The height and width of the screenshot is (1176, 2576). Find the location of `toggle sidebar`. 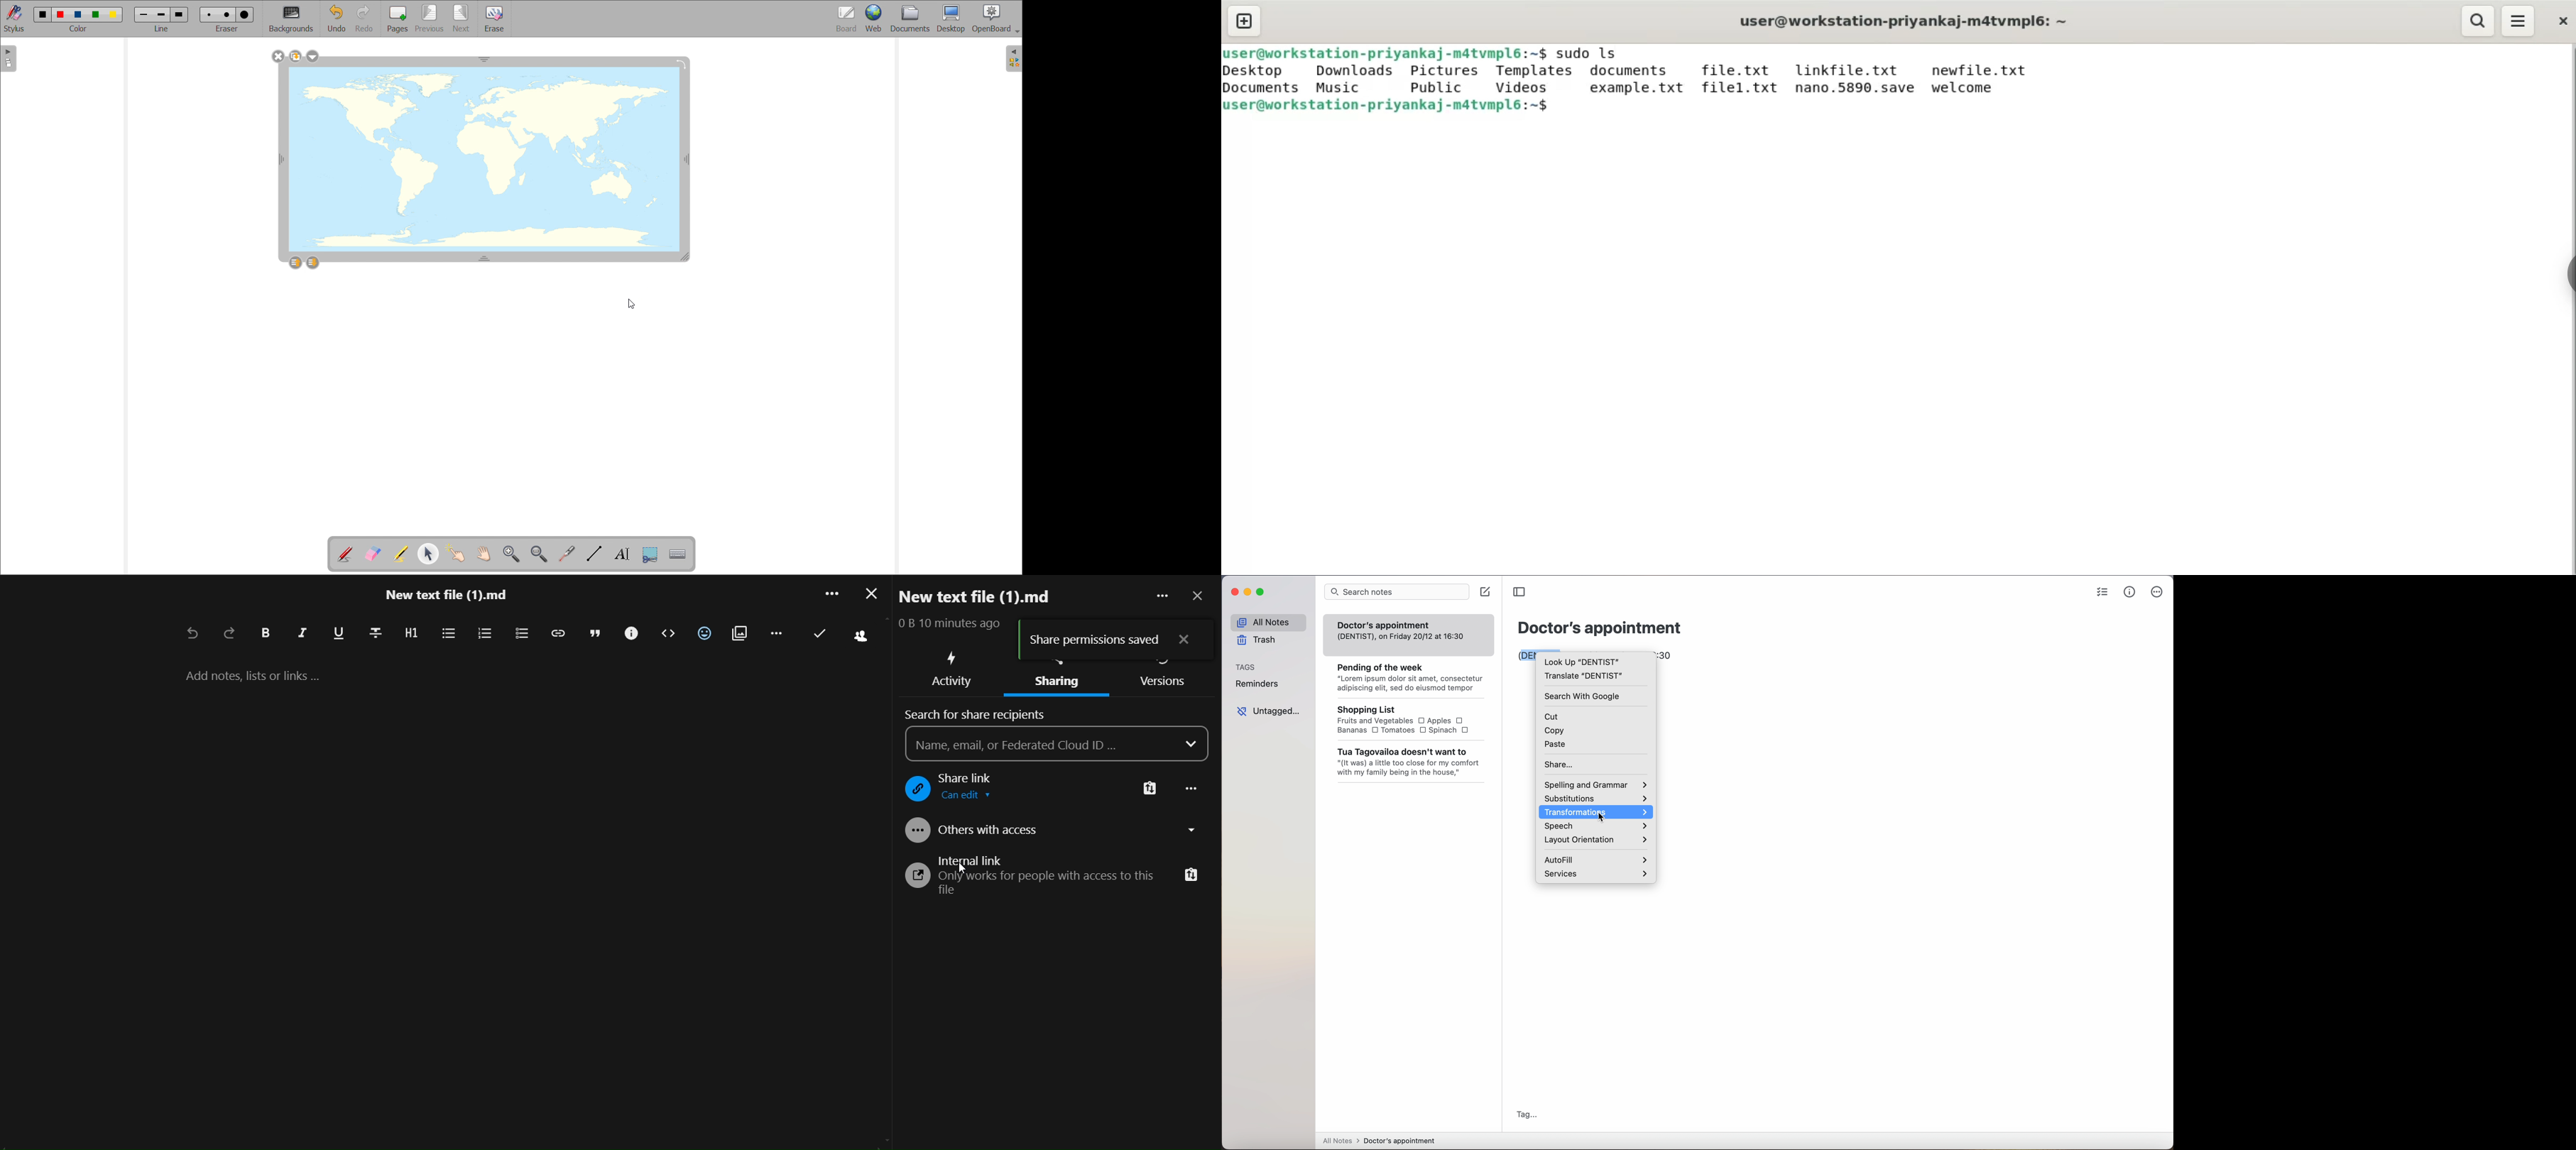

toggle sidebar is located at coordinates (1521, 592).